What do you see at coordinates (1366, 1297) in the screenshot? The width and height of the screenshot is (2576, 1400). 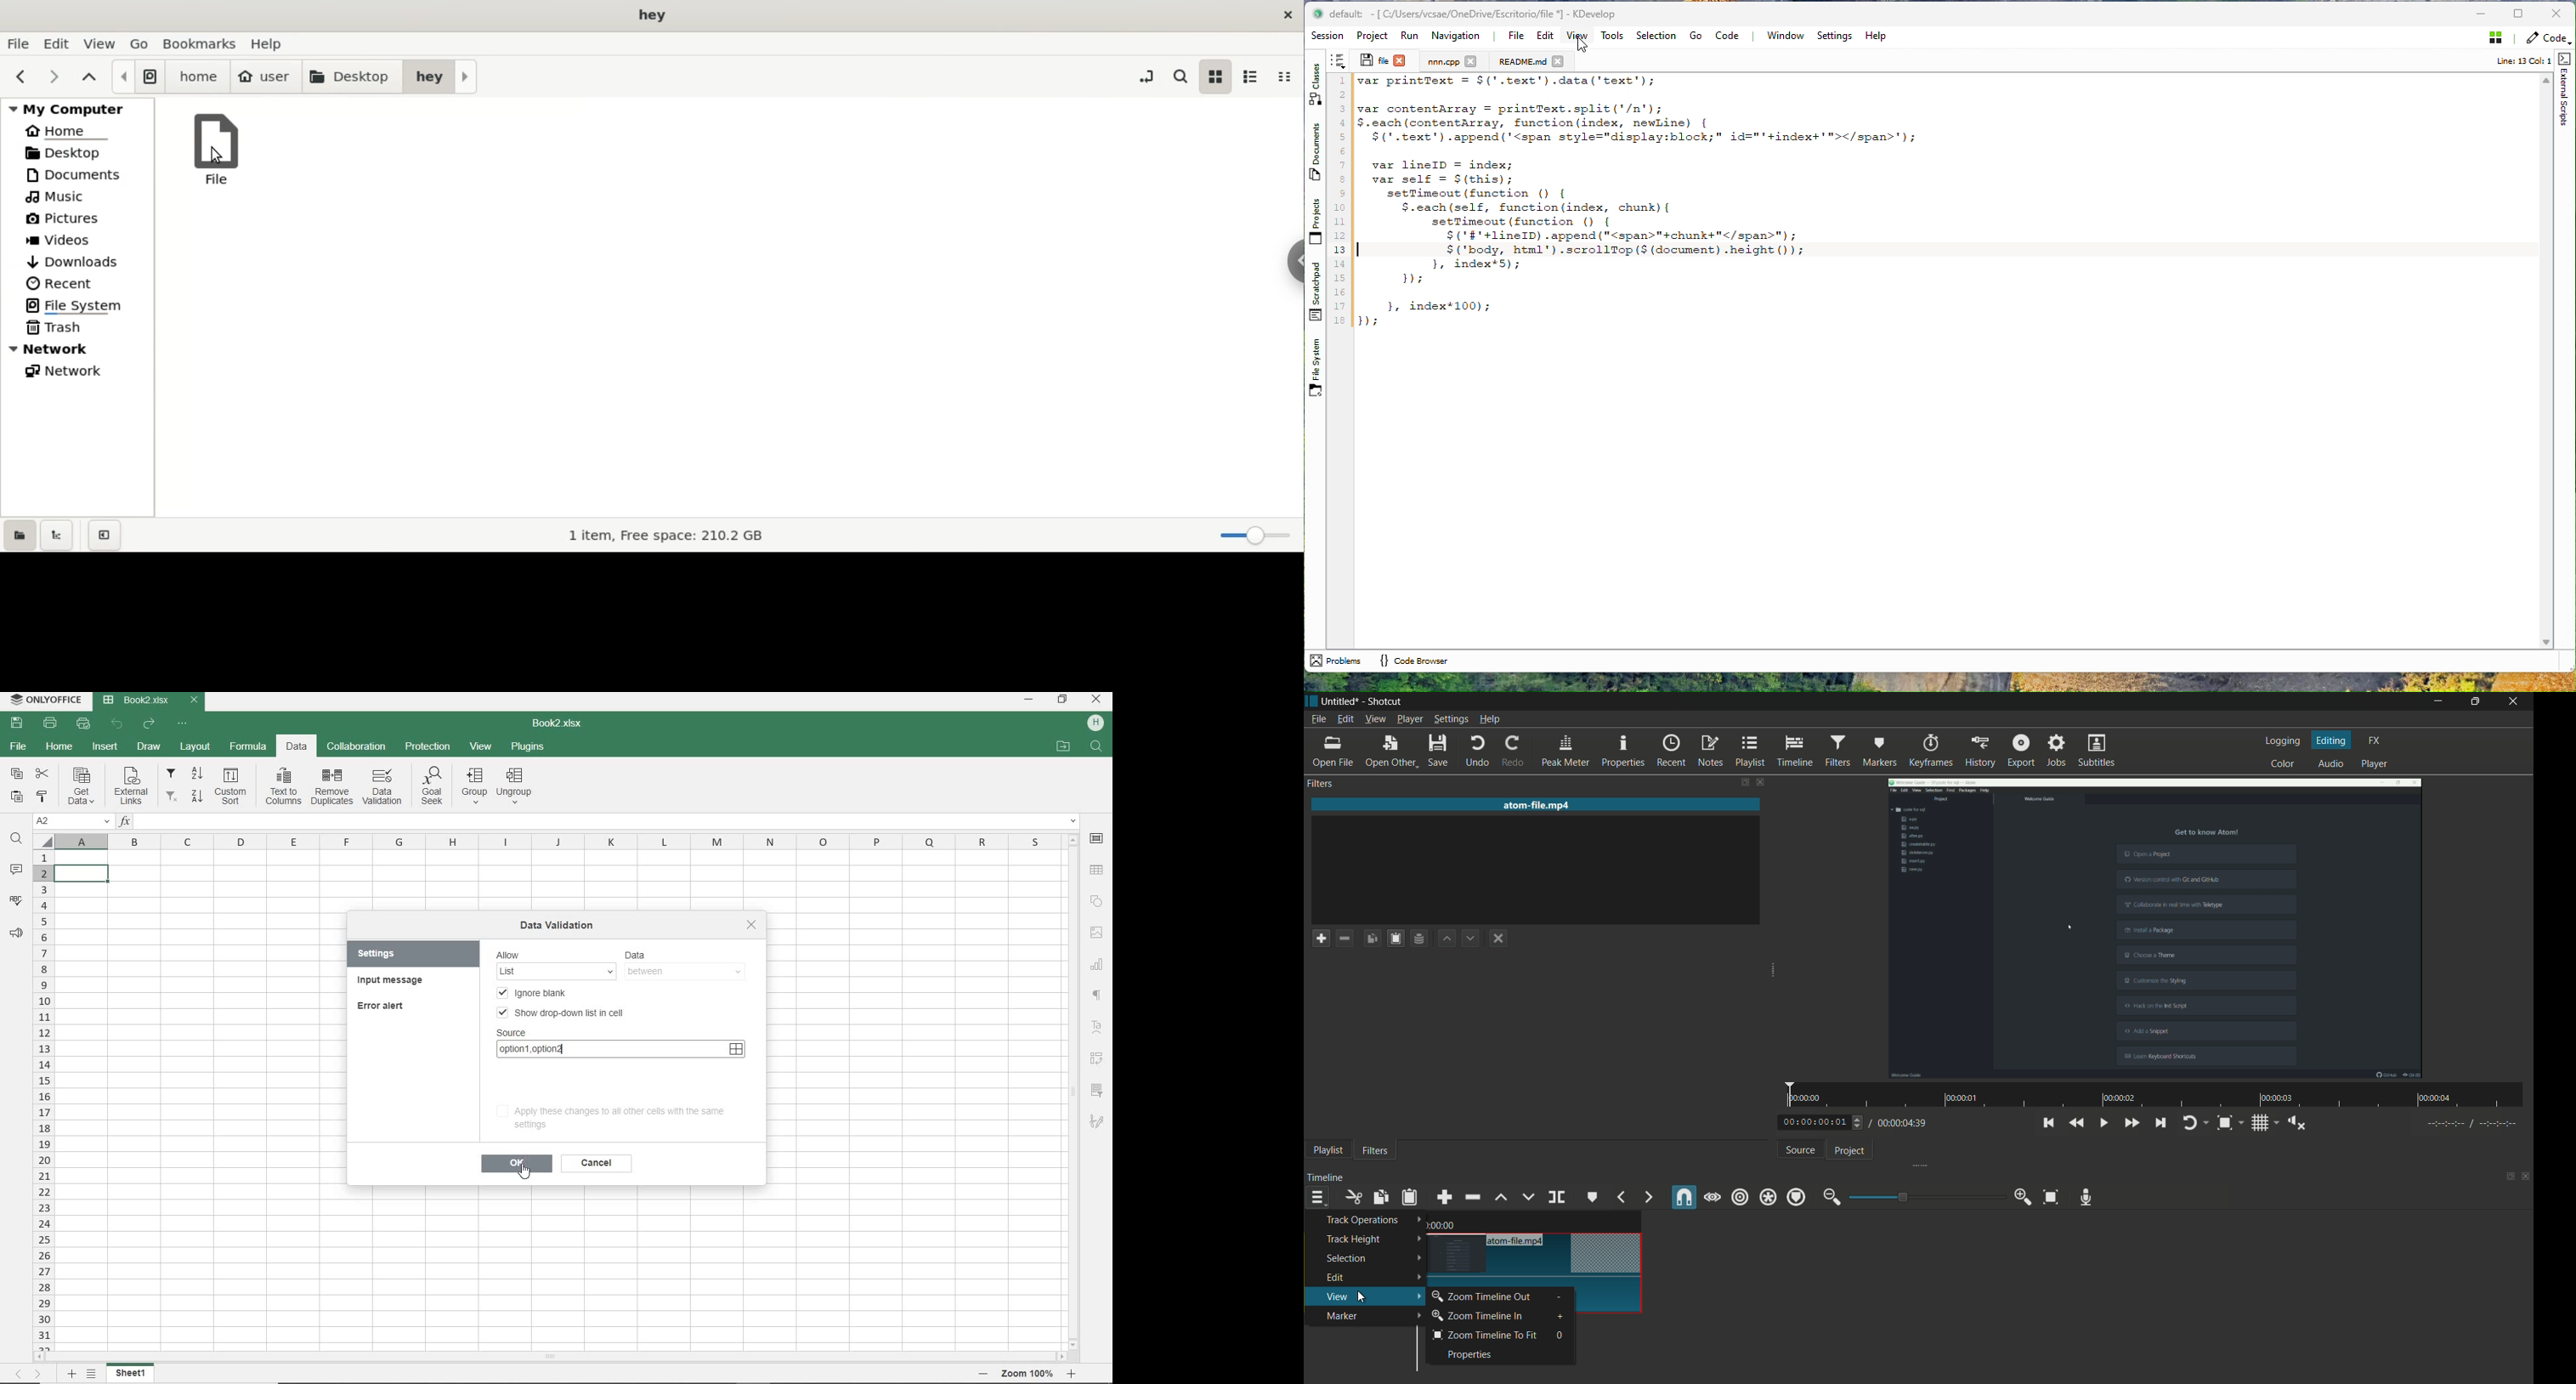 I see `cursor` at bounding box center [1366, 1297].